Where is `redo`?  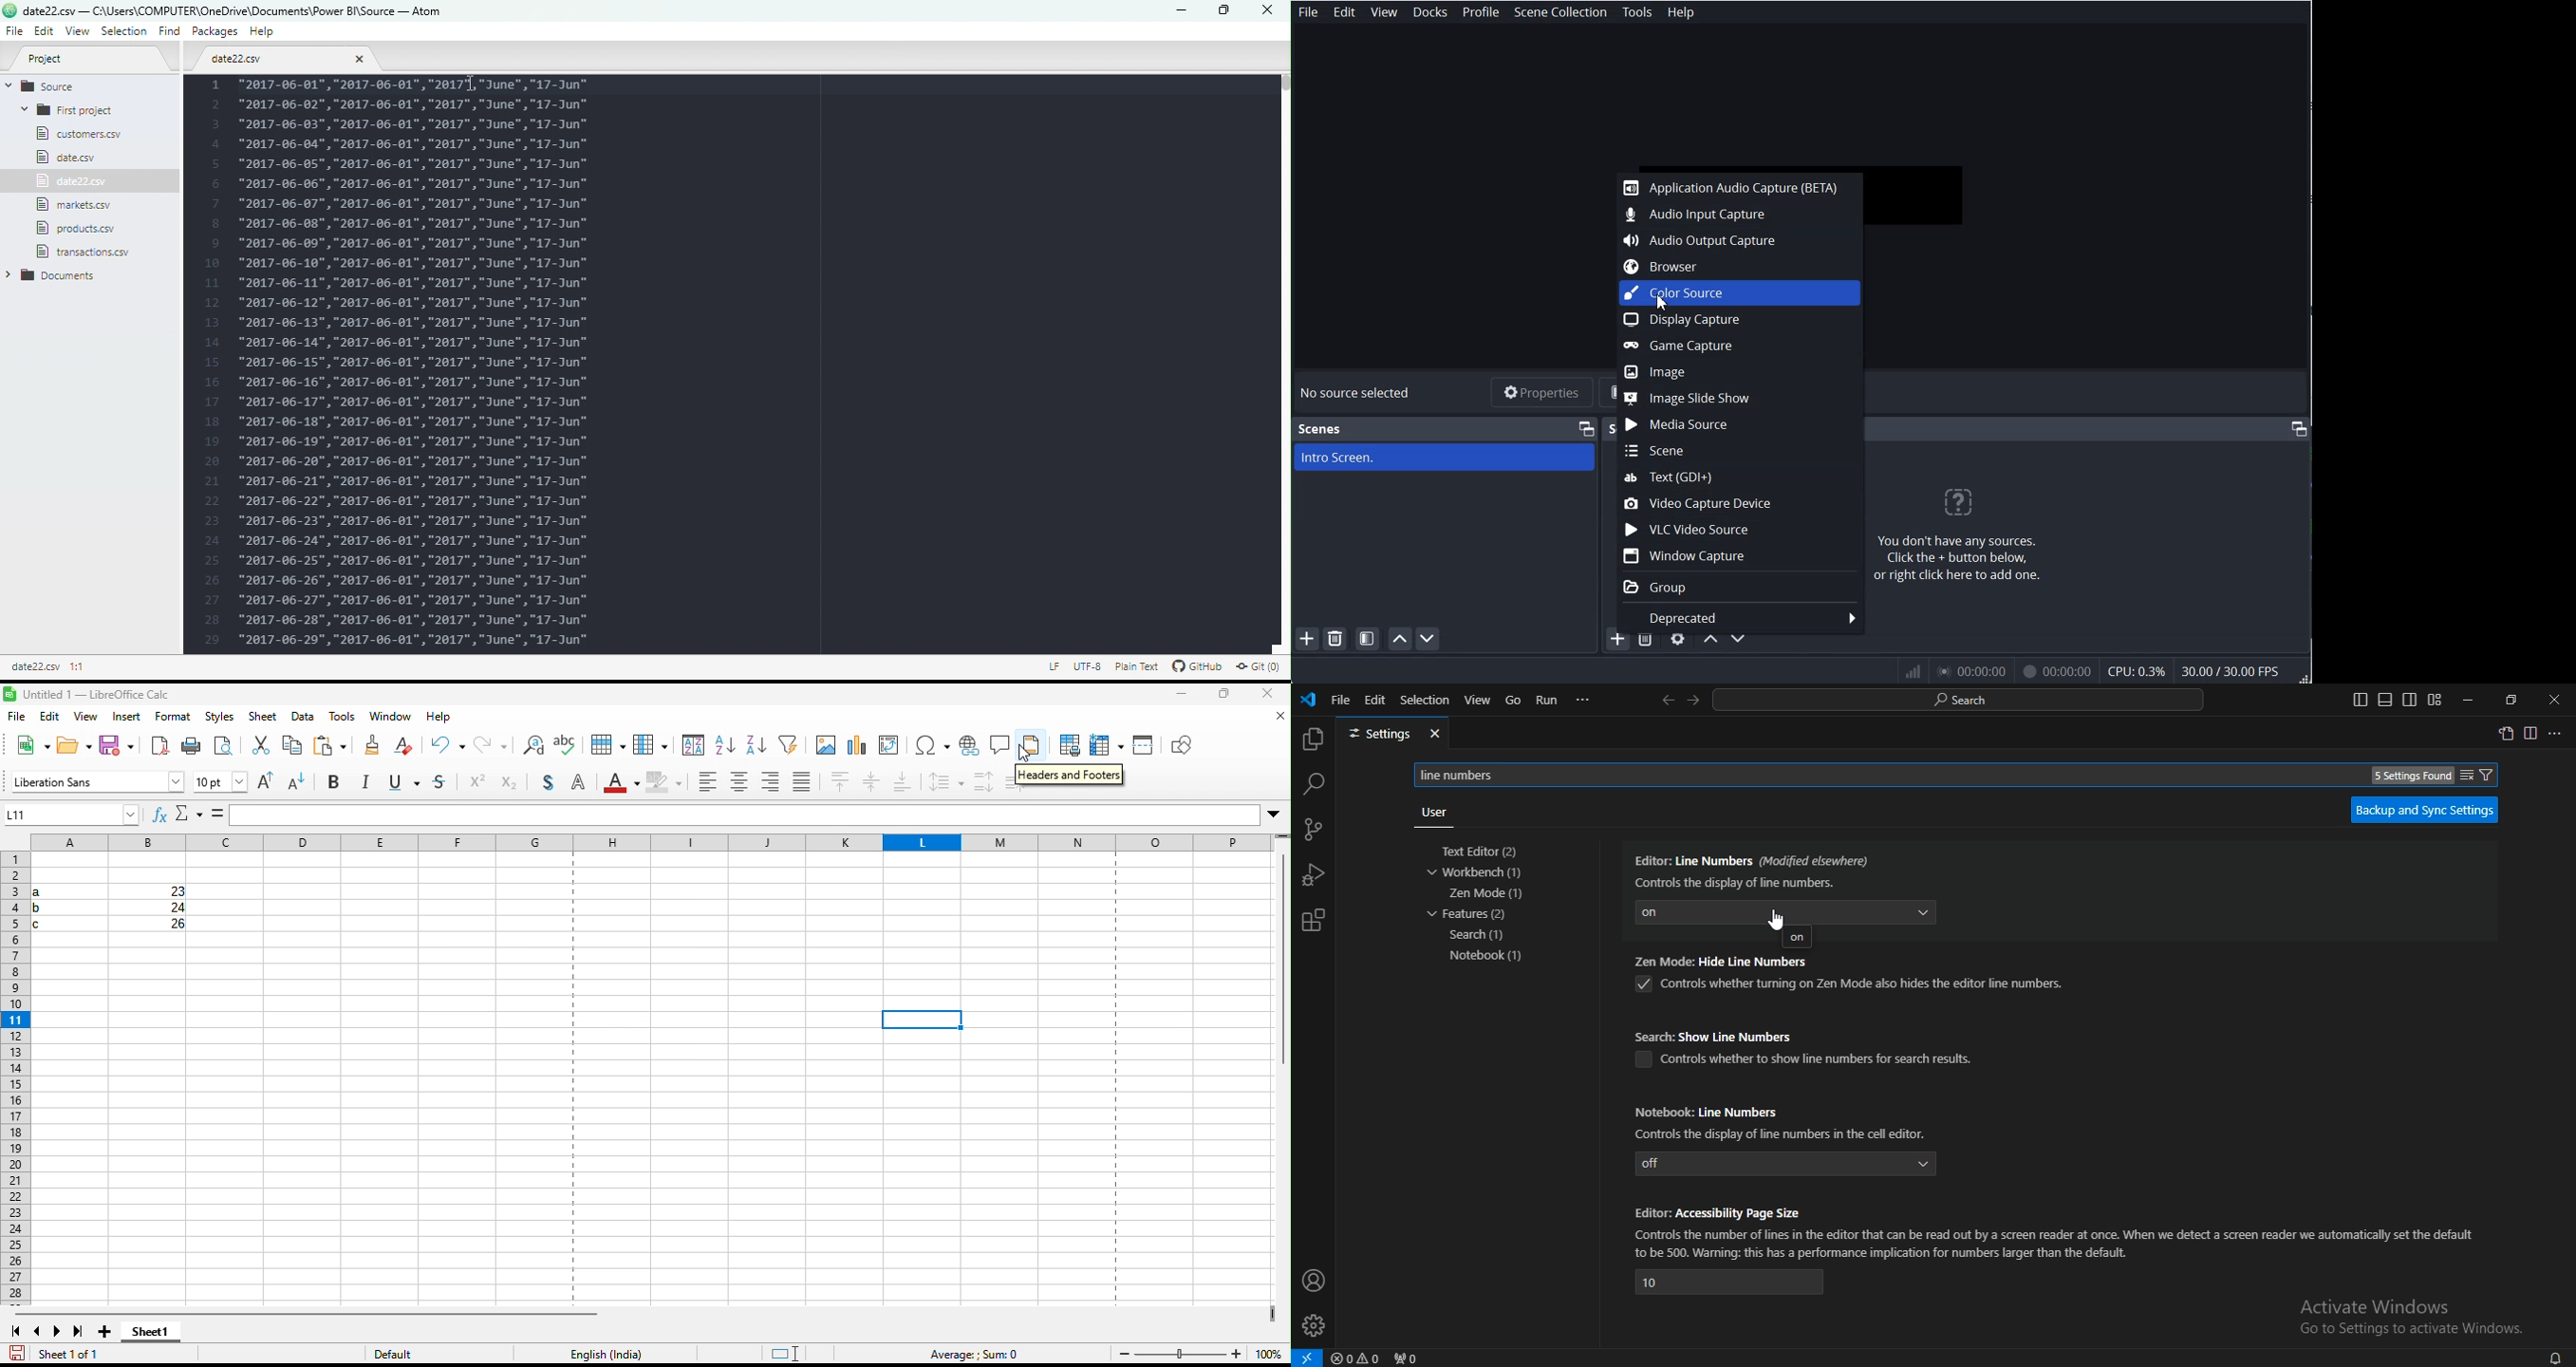
redo is located at coordinates (451, 746).